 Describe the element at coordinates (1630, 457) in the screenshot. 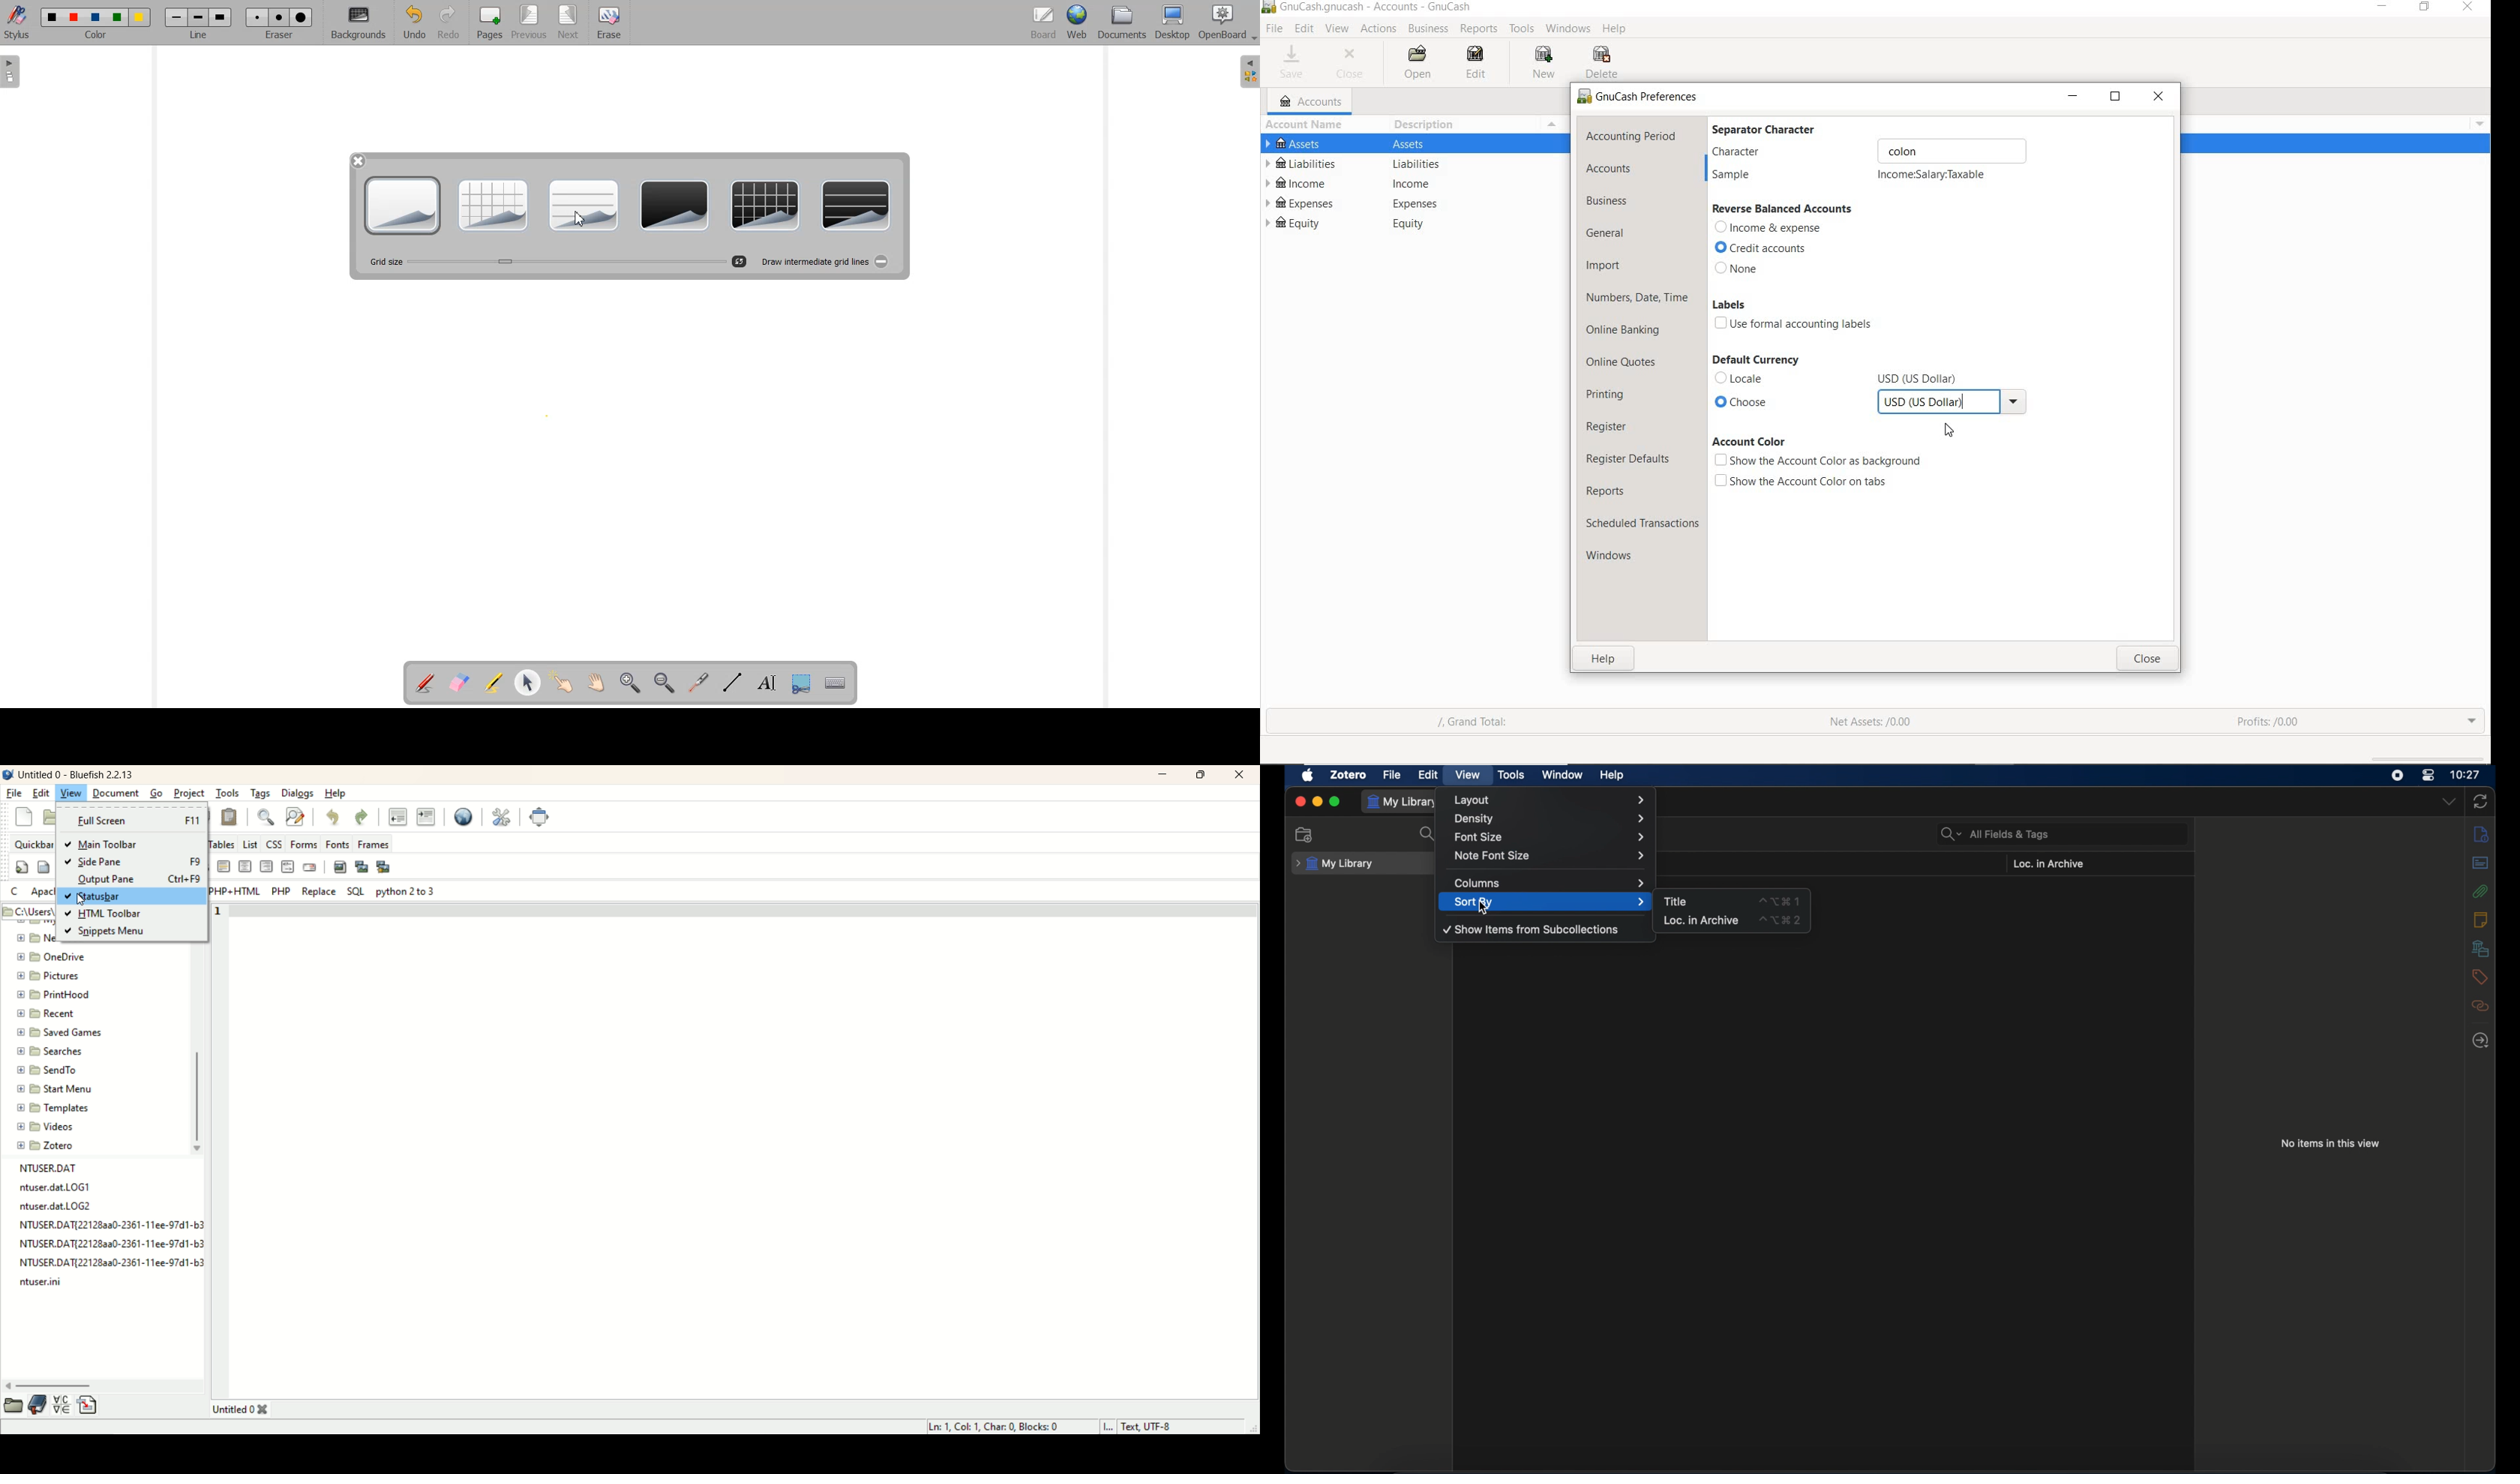

I see `register defaults` at that location.